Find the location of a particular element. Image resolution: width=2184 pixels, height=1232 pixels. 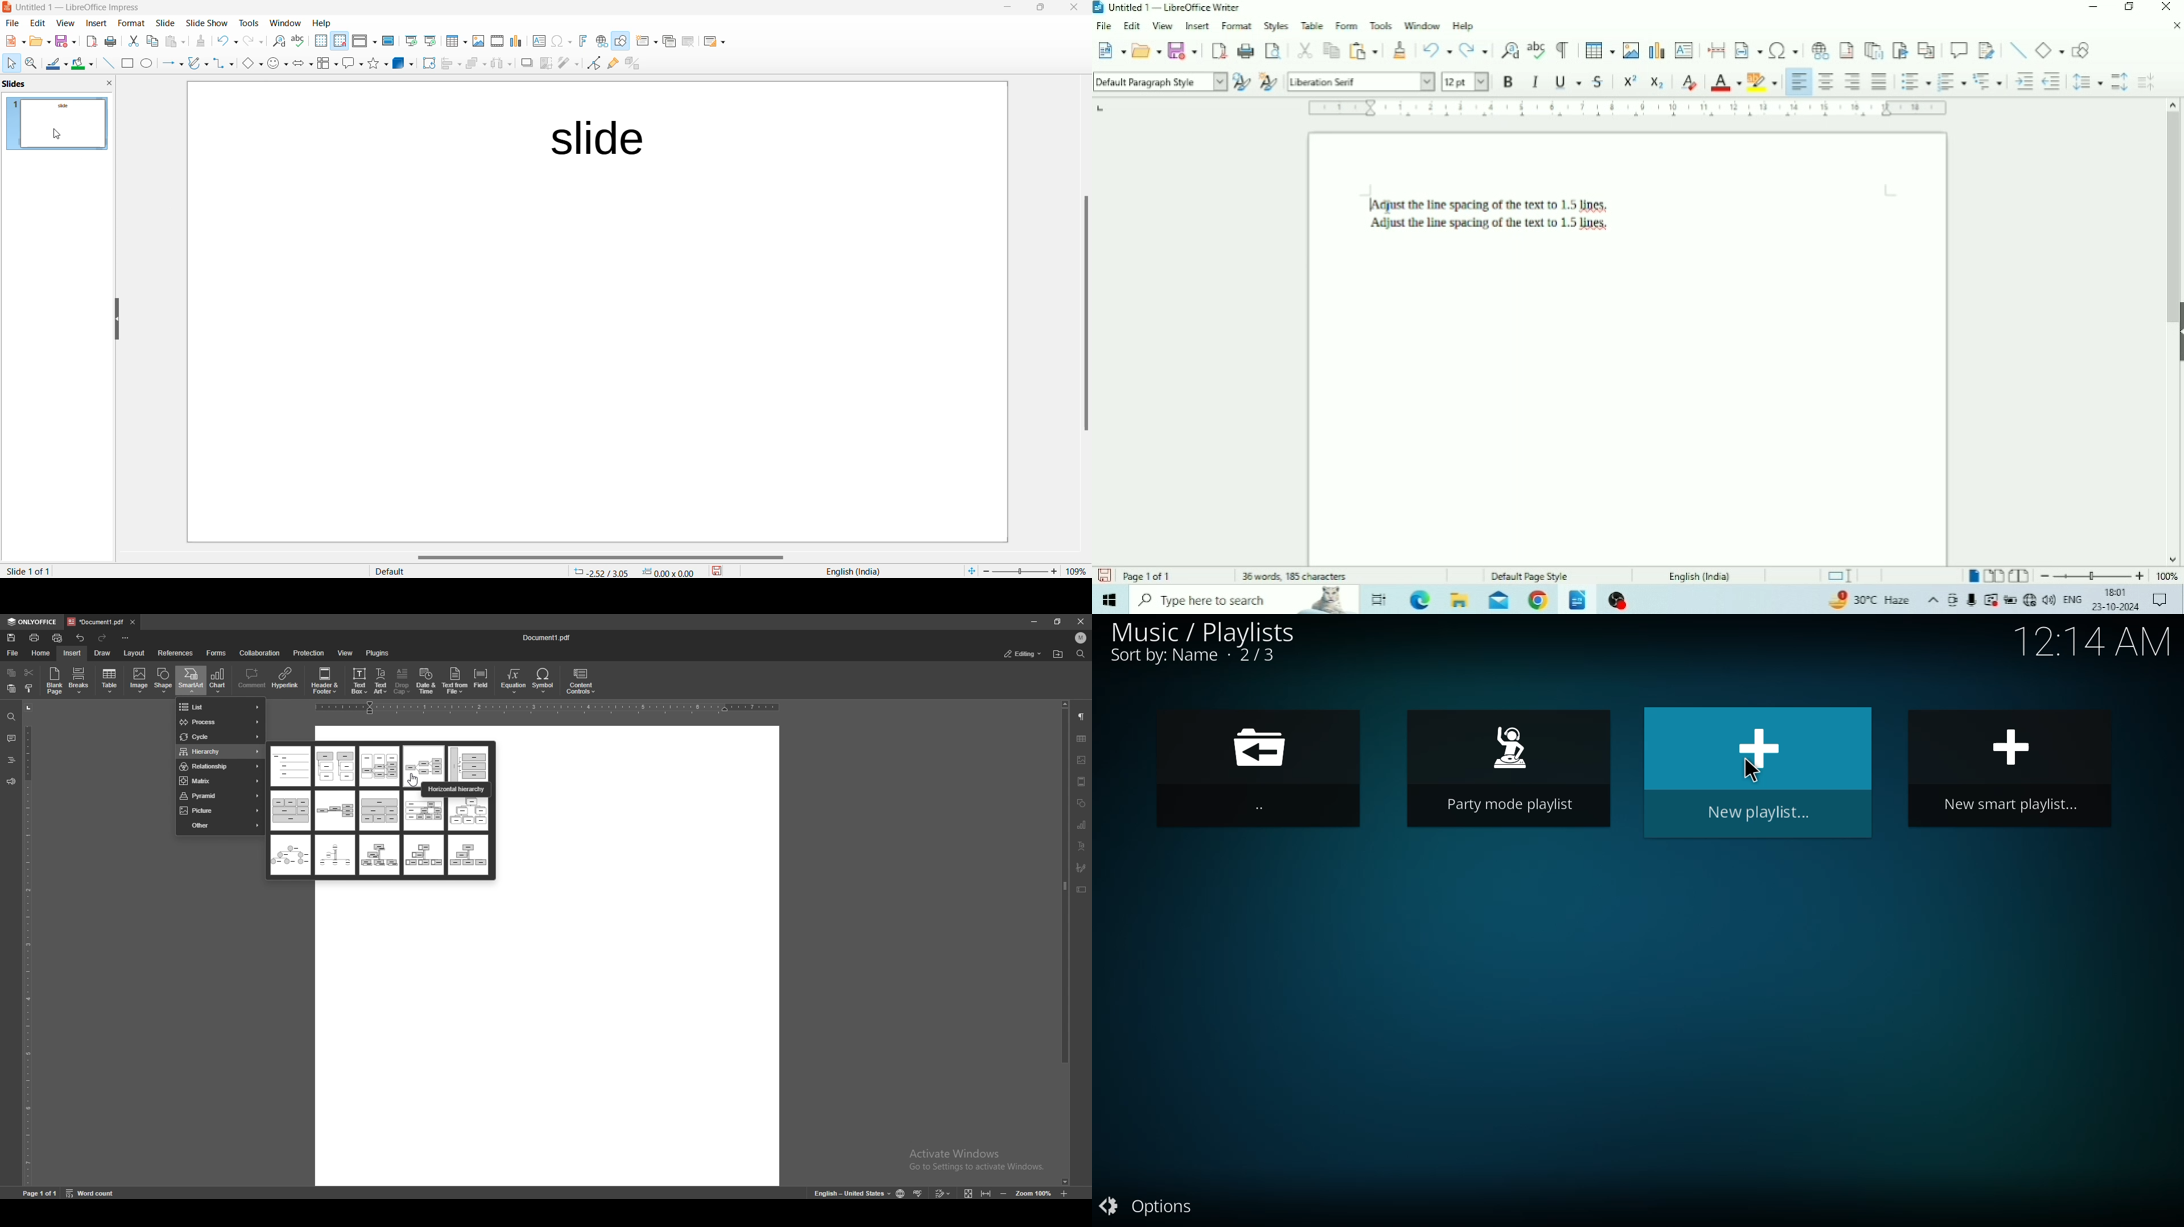

3d objects is located at coordinates (403, 63).